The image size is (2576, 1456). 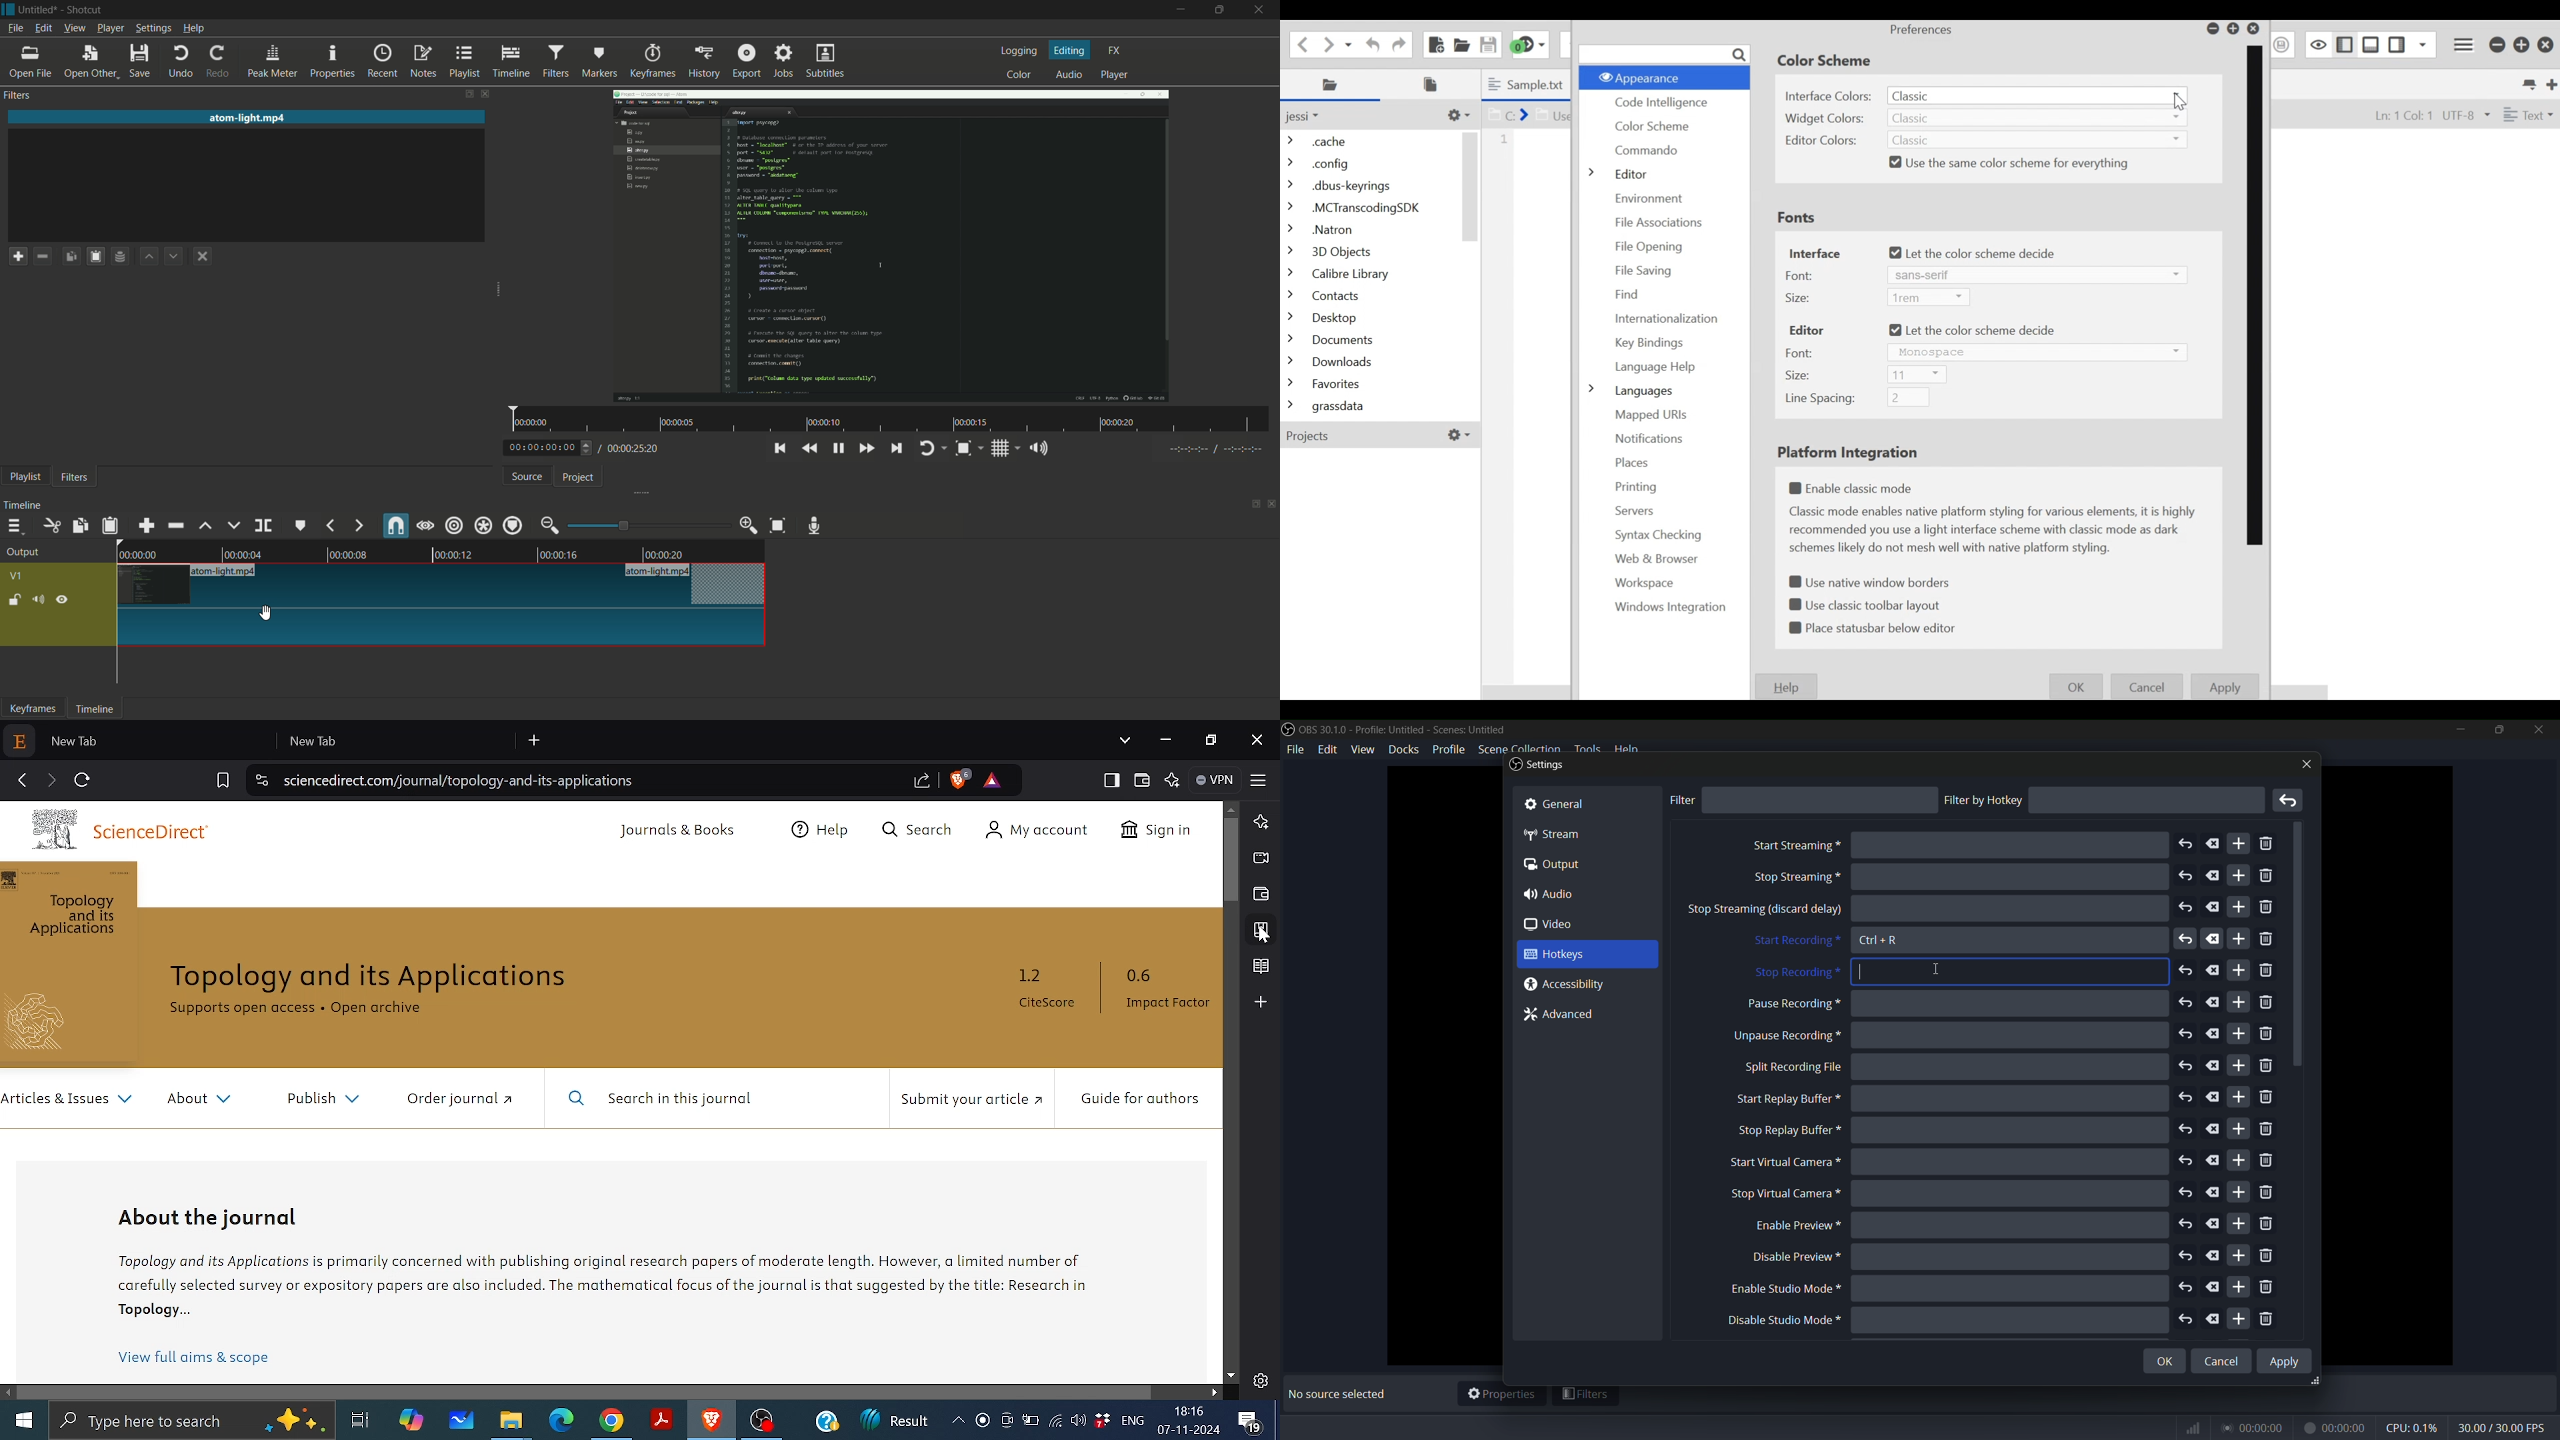 What do you see at coordinates (1377, 437) in the screenshot?
I see `projects` at bounding box center [1377, 437].